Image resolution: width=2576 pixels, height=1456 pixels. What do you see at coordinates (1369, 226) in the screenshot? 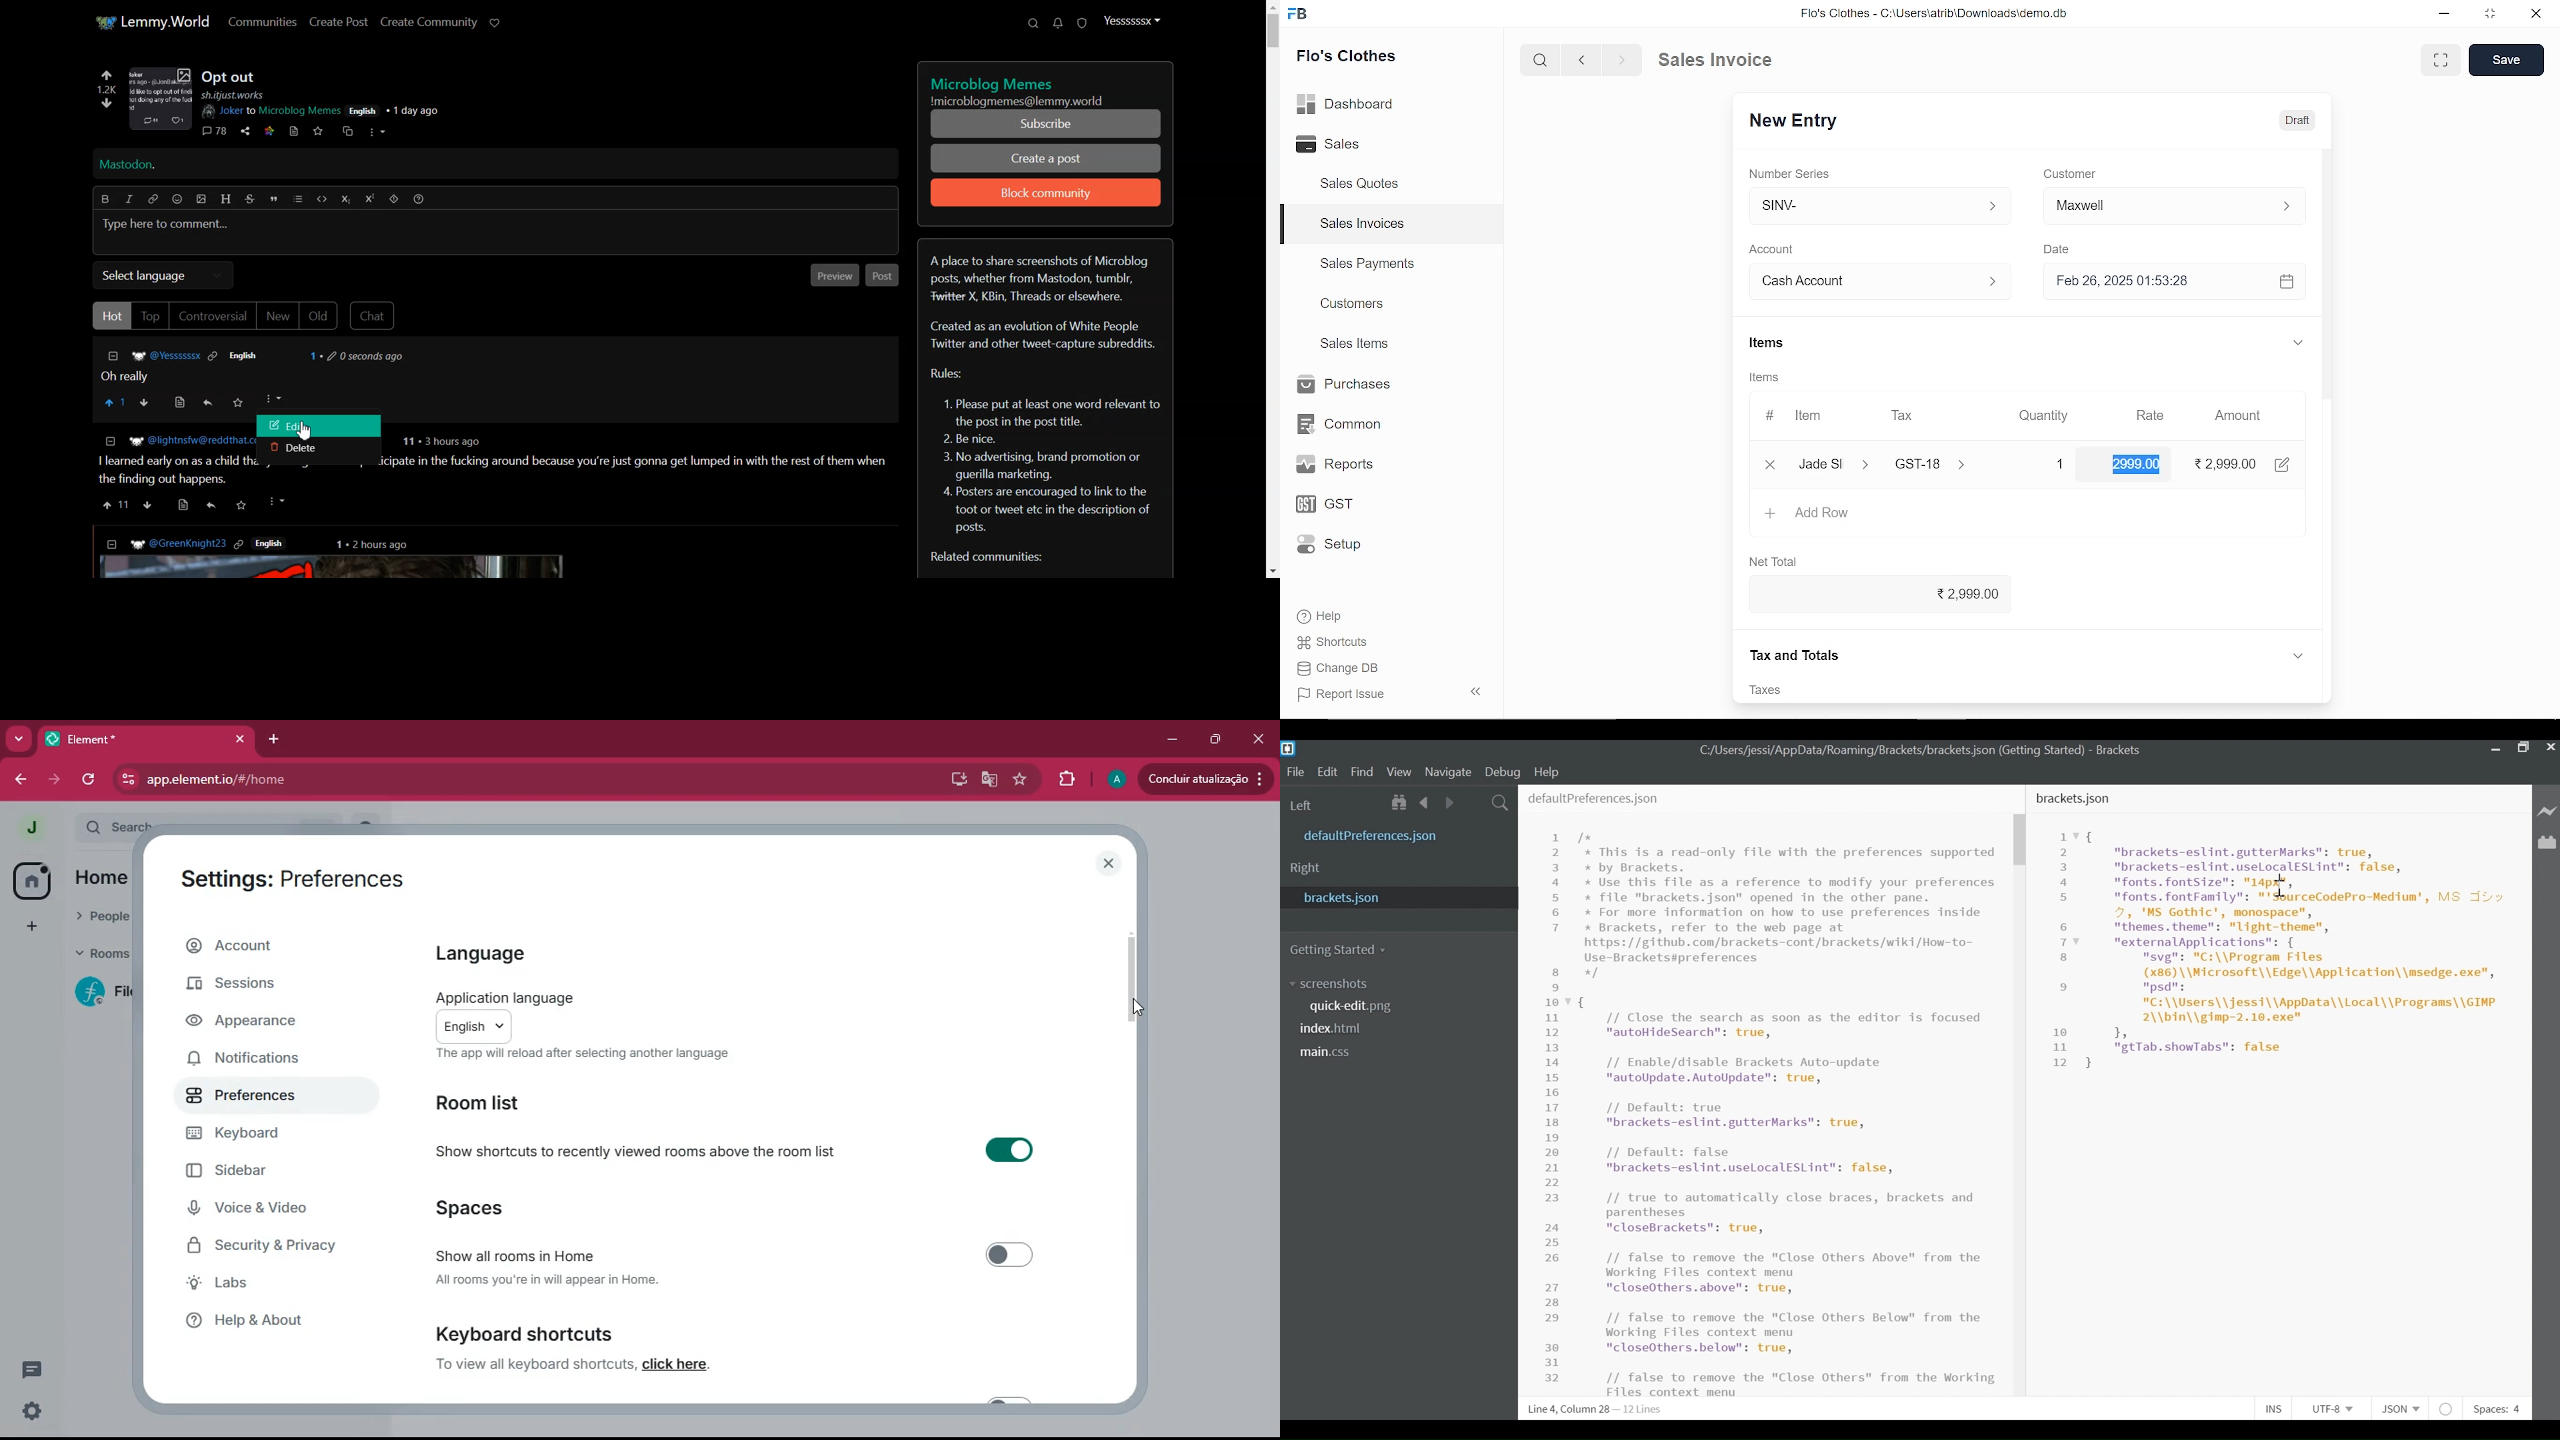
I see `Sales Invoices` at bounding box center [1369, 226].